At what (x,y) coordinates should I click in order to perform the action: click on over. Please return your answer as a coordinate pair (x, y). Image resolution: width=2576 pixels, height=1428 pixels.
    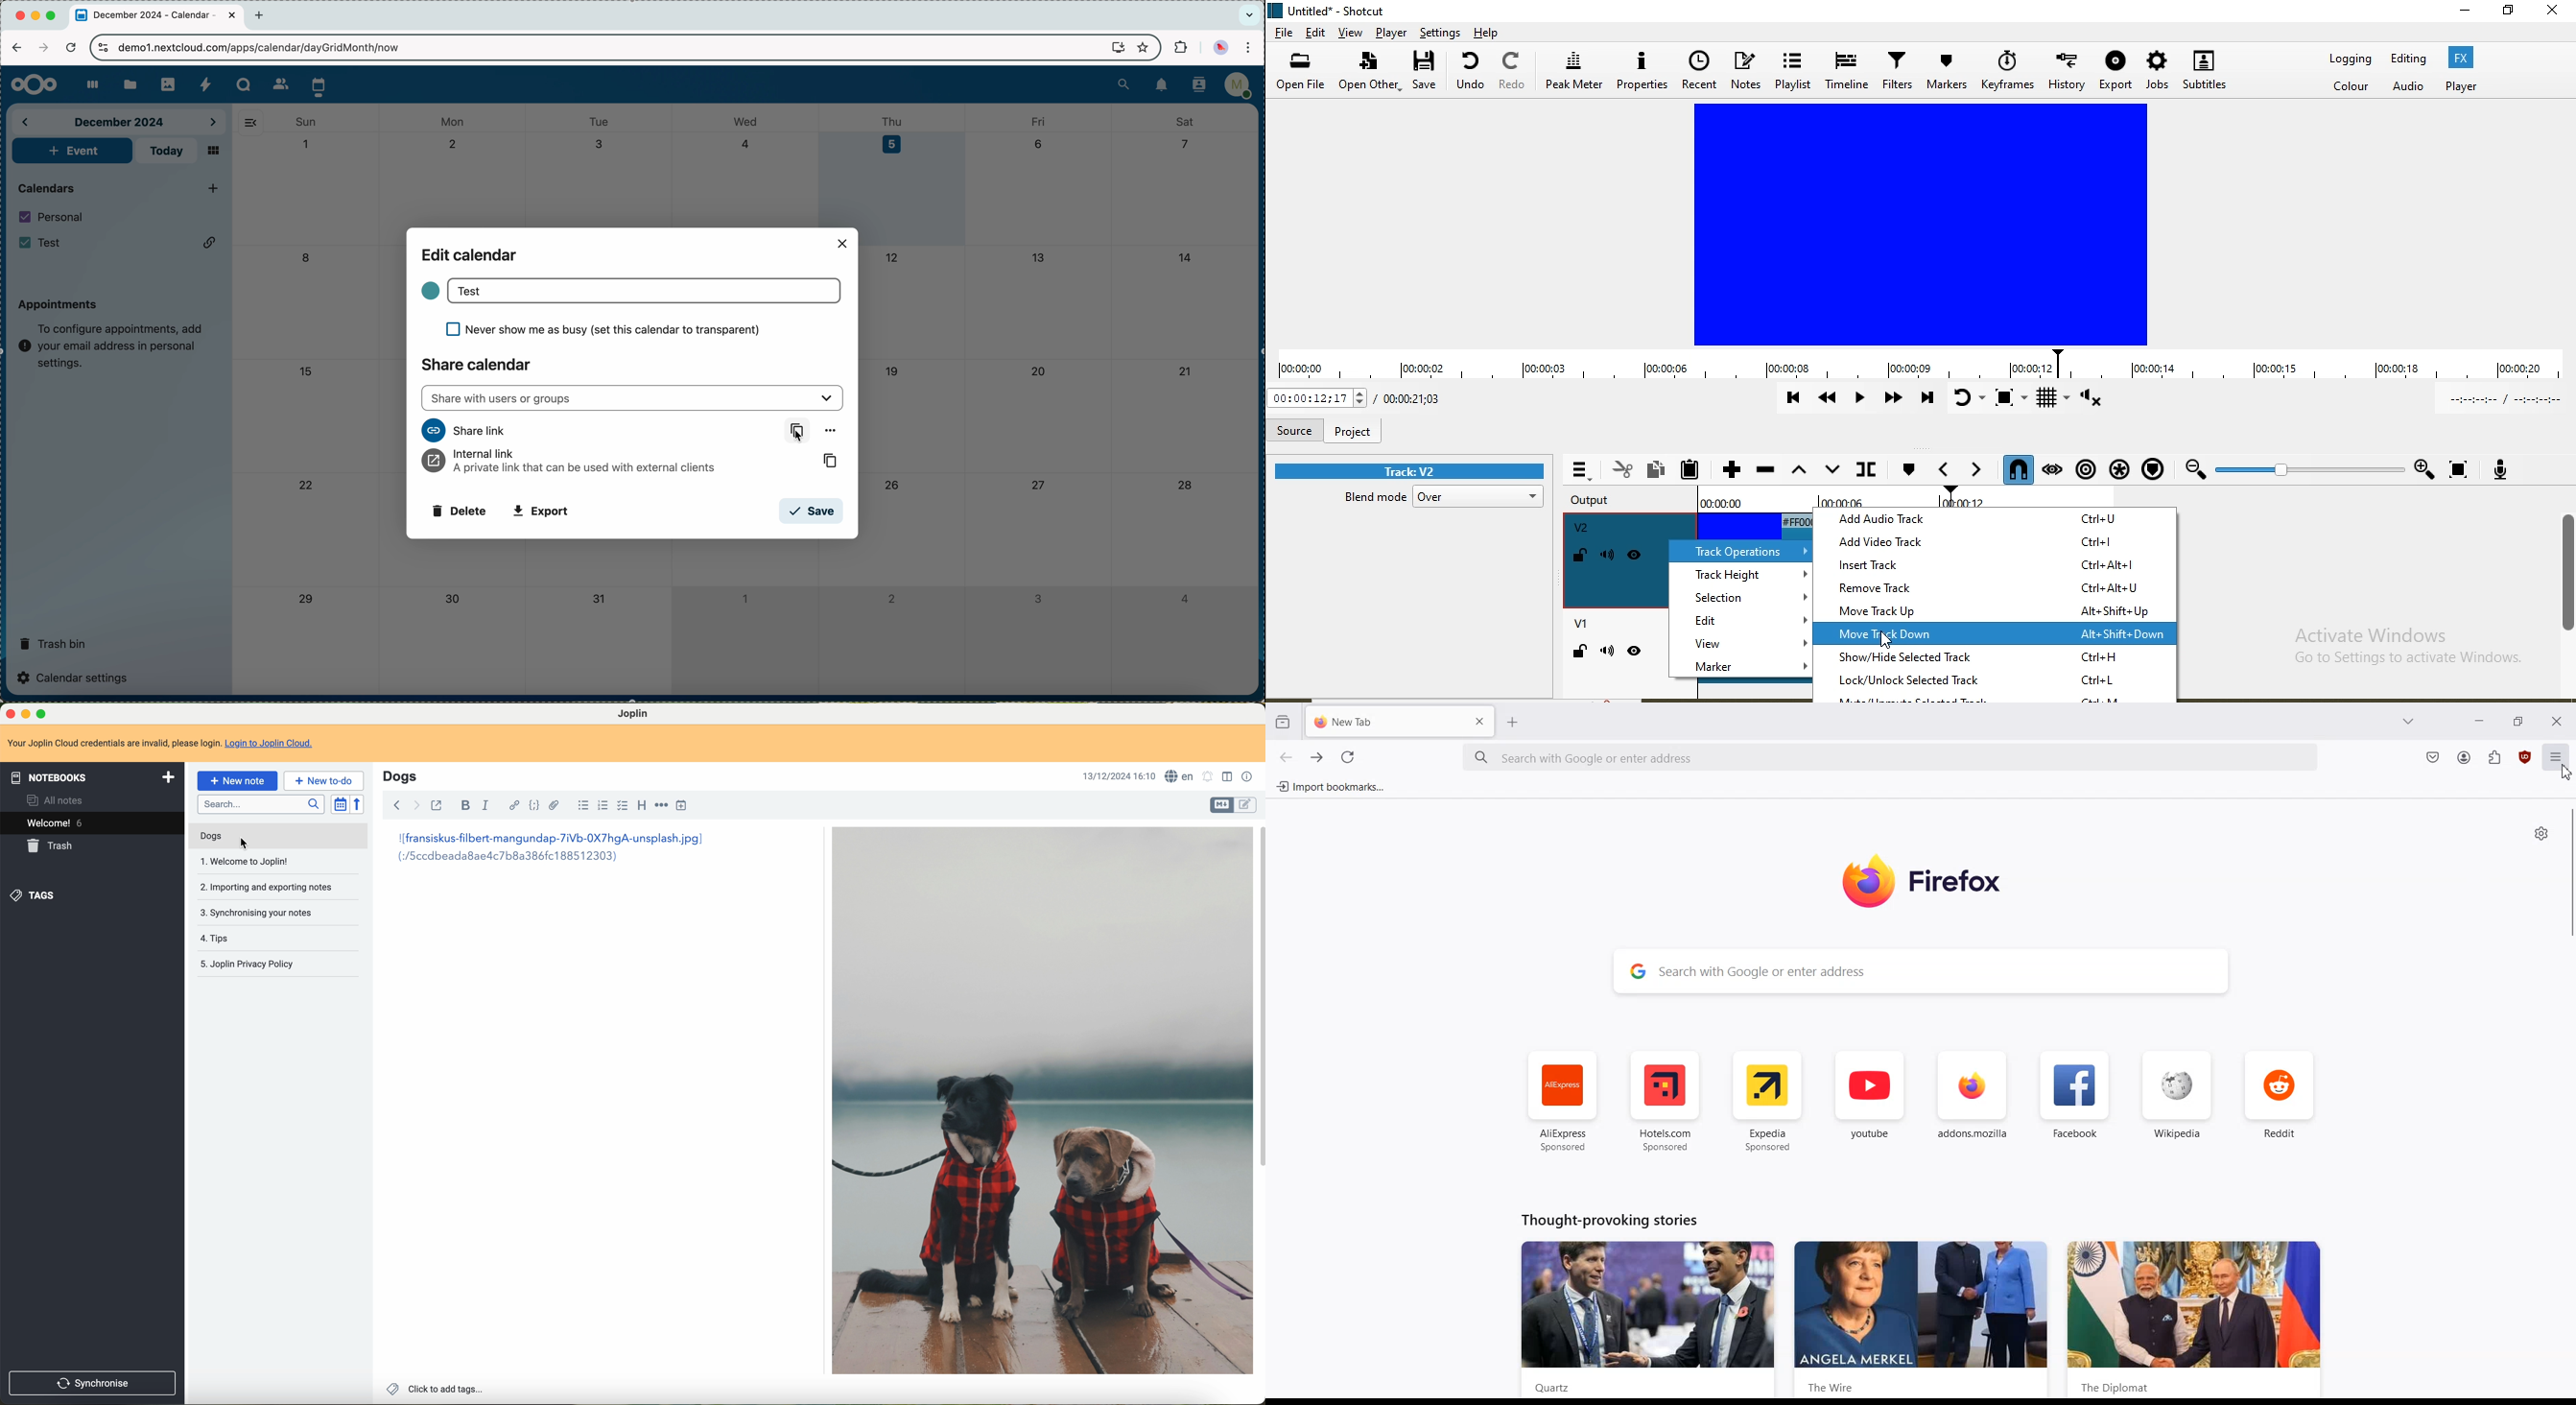
    Looking at the image, I should click on (1481, 497).